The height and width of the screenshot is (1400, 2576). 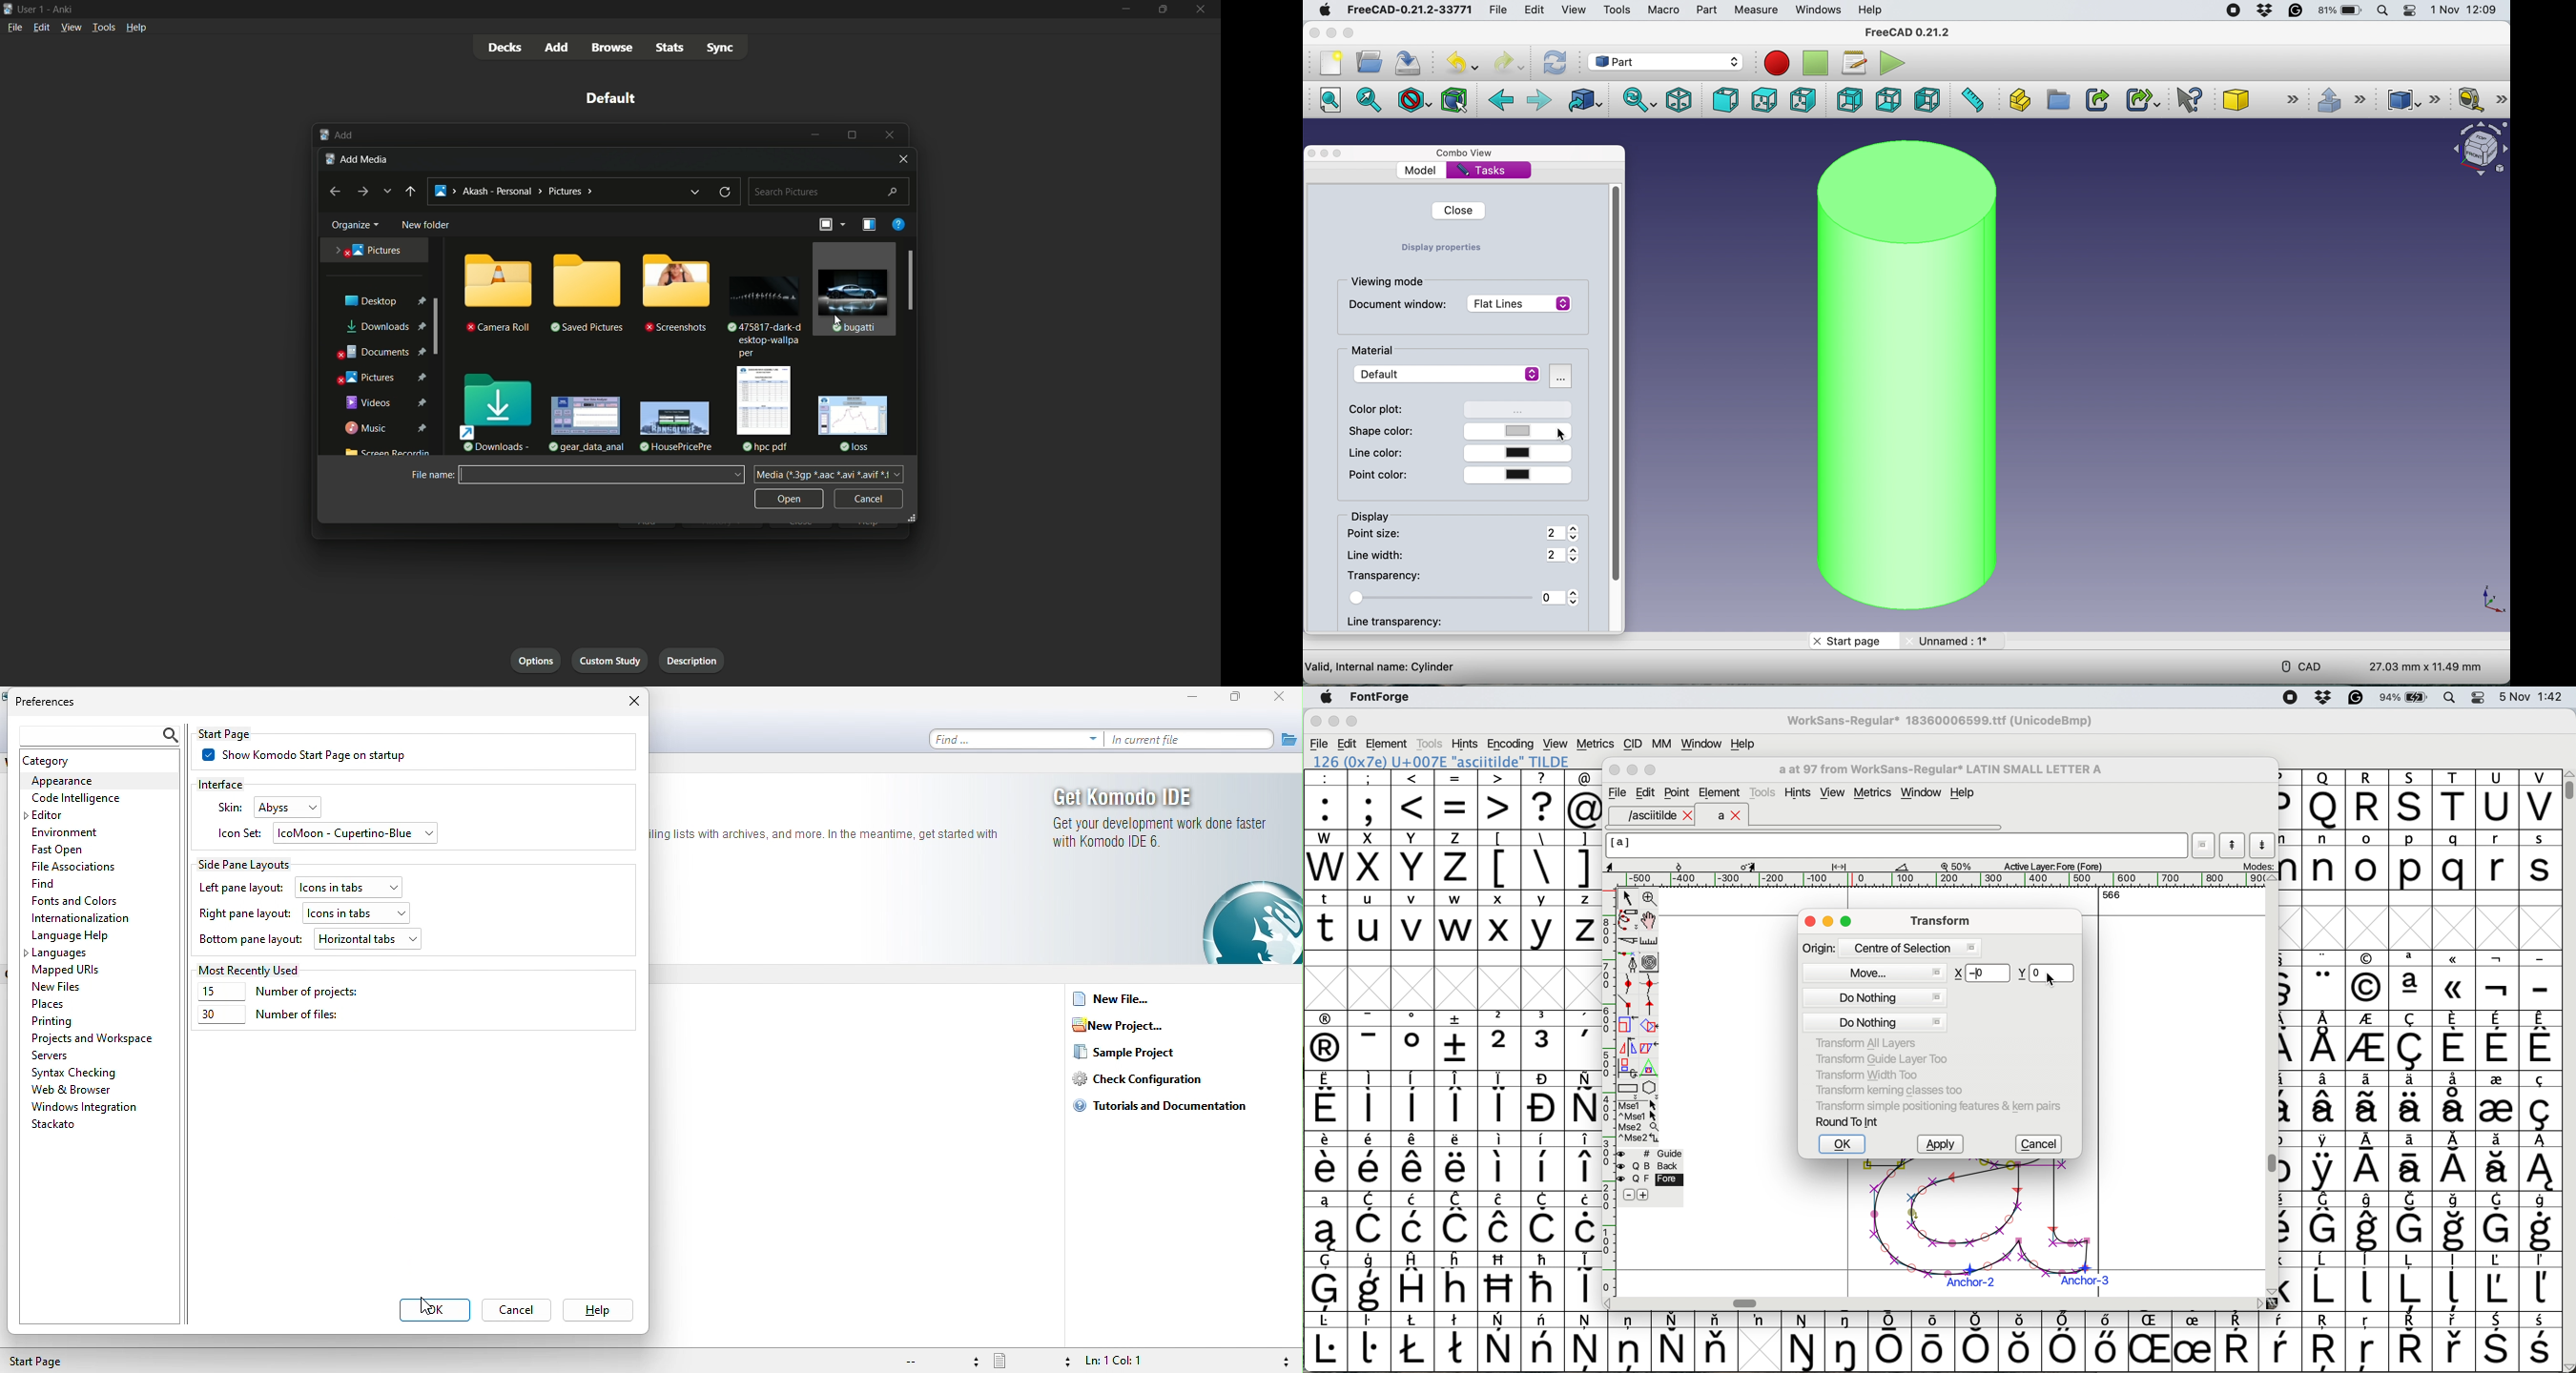 I want to click on change whether spiro is active or not, so click(x=1650, y=962).